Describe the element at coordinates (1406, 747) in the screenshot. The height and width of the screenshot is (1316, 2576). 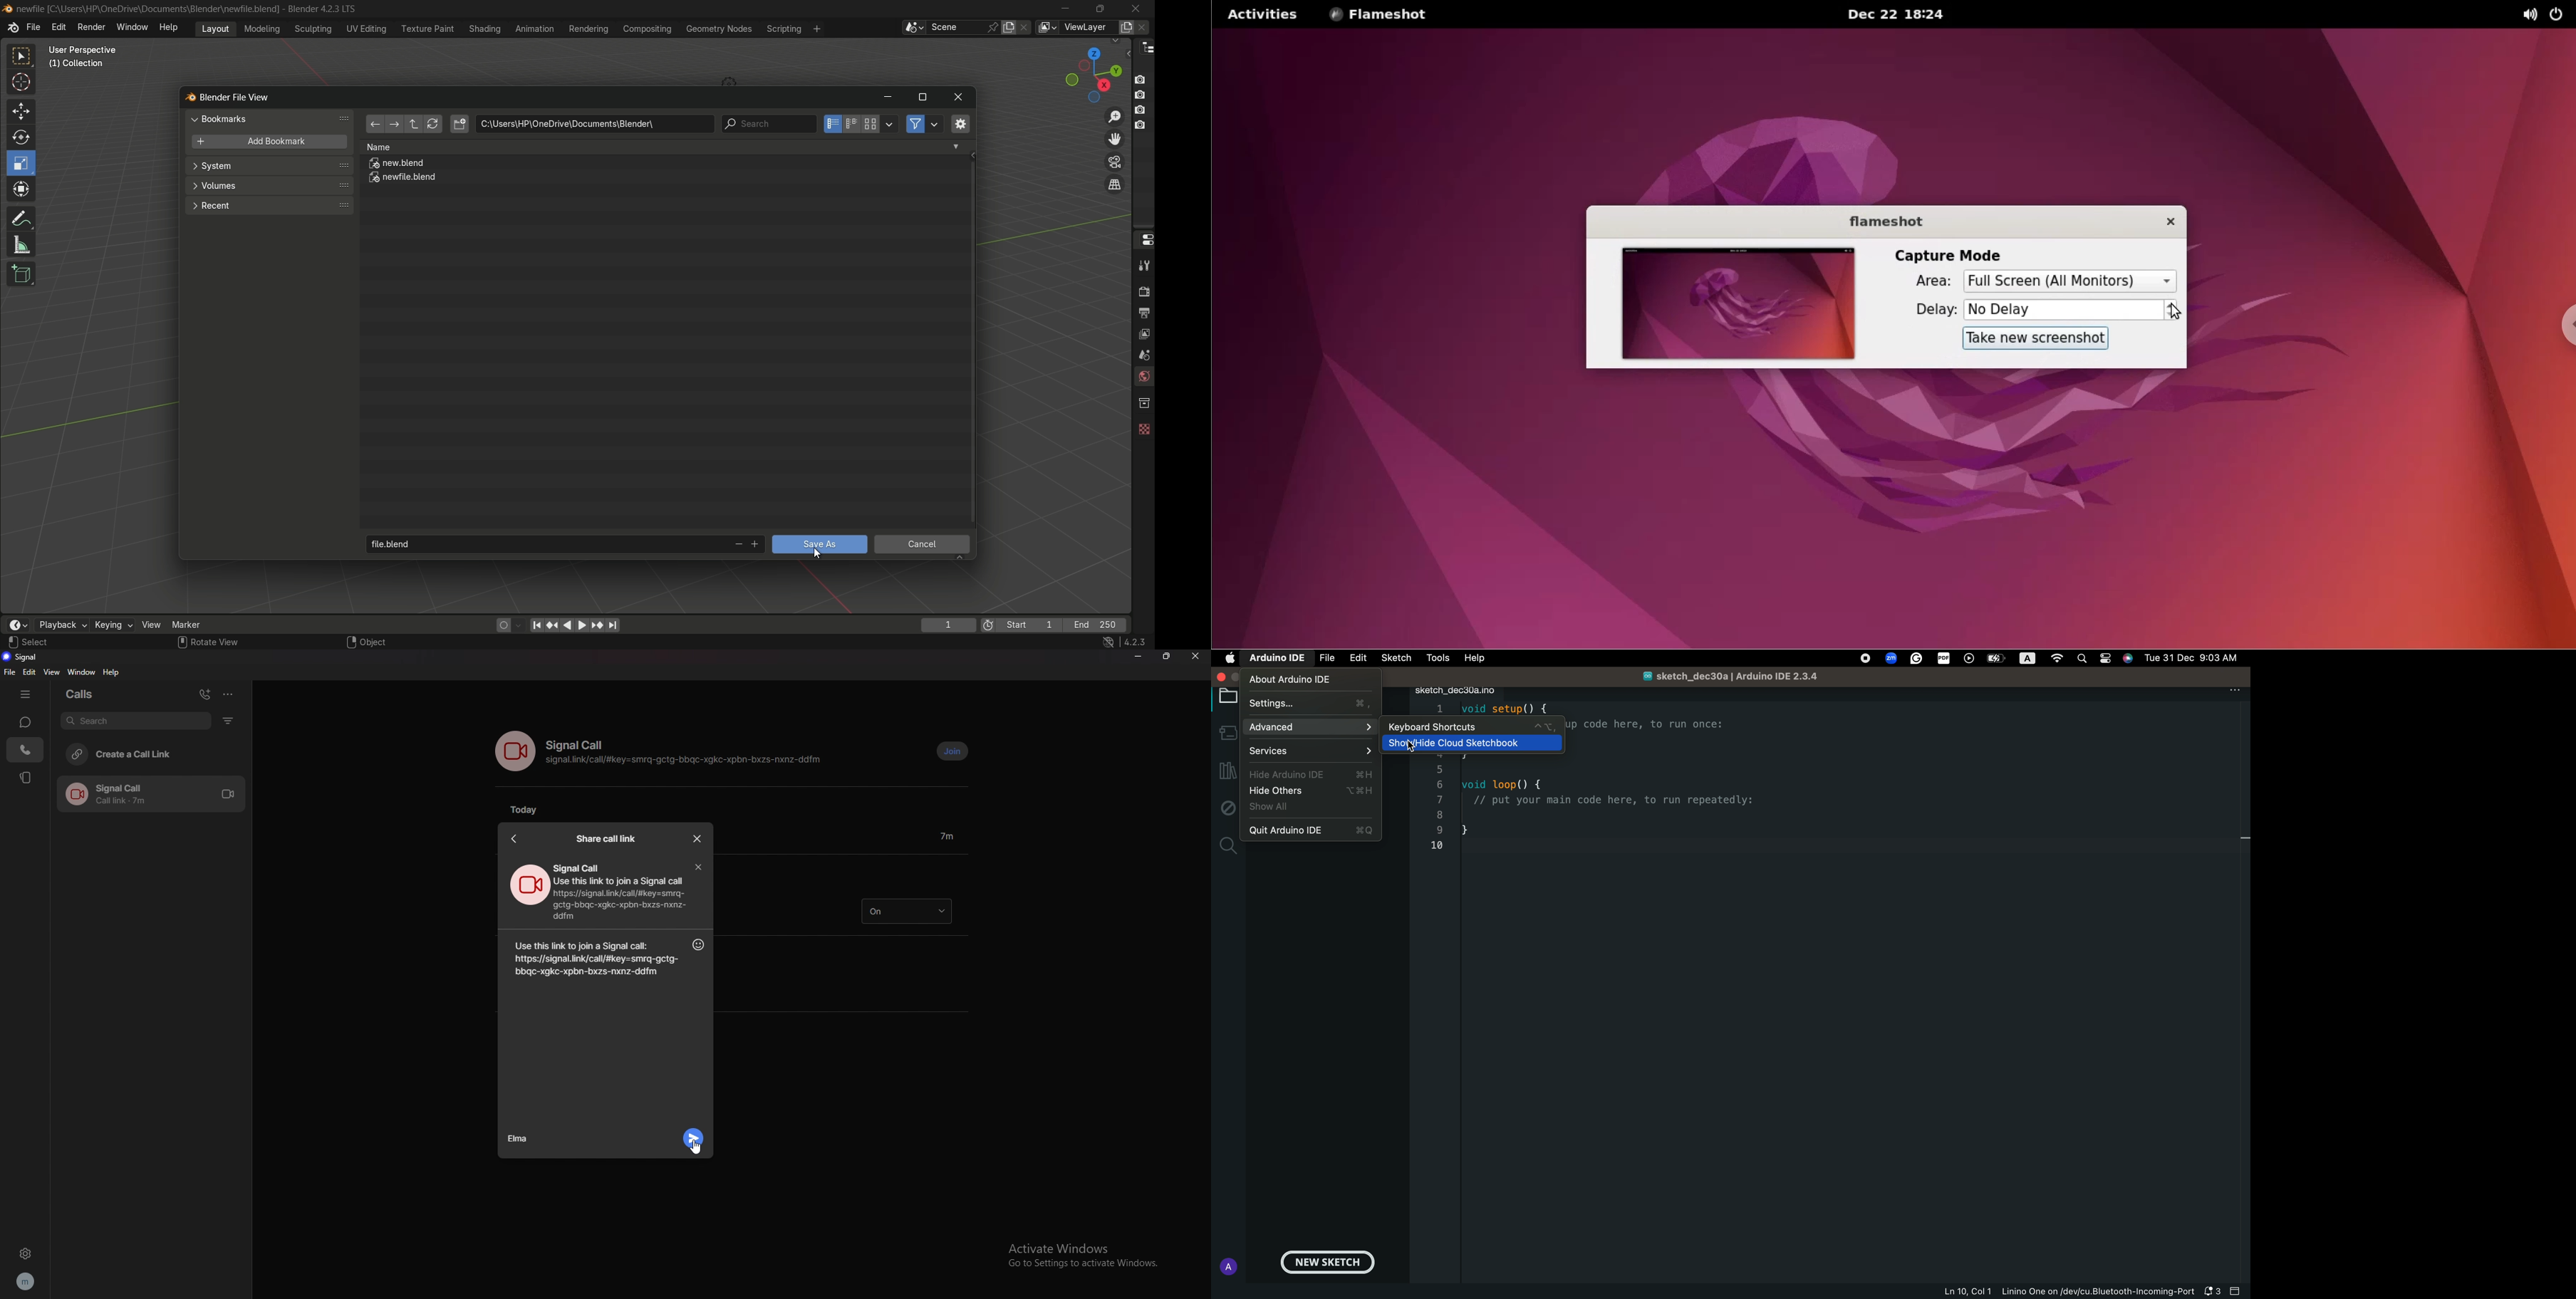
I see `cursor` at that location.